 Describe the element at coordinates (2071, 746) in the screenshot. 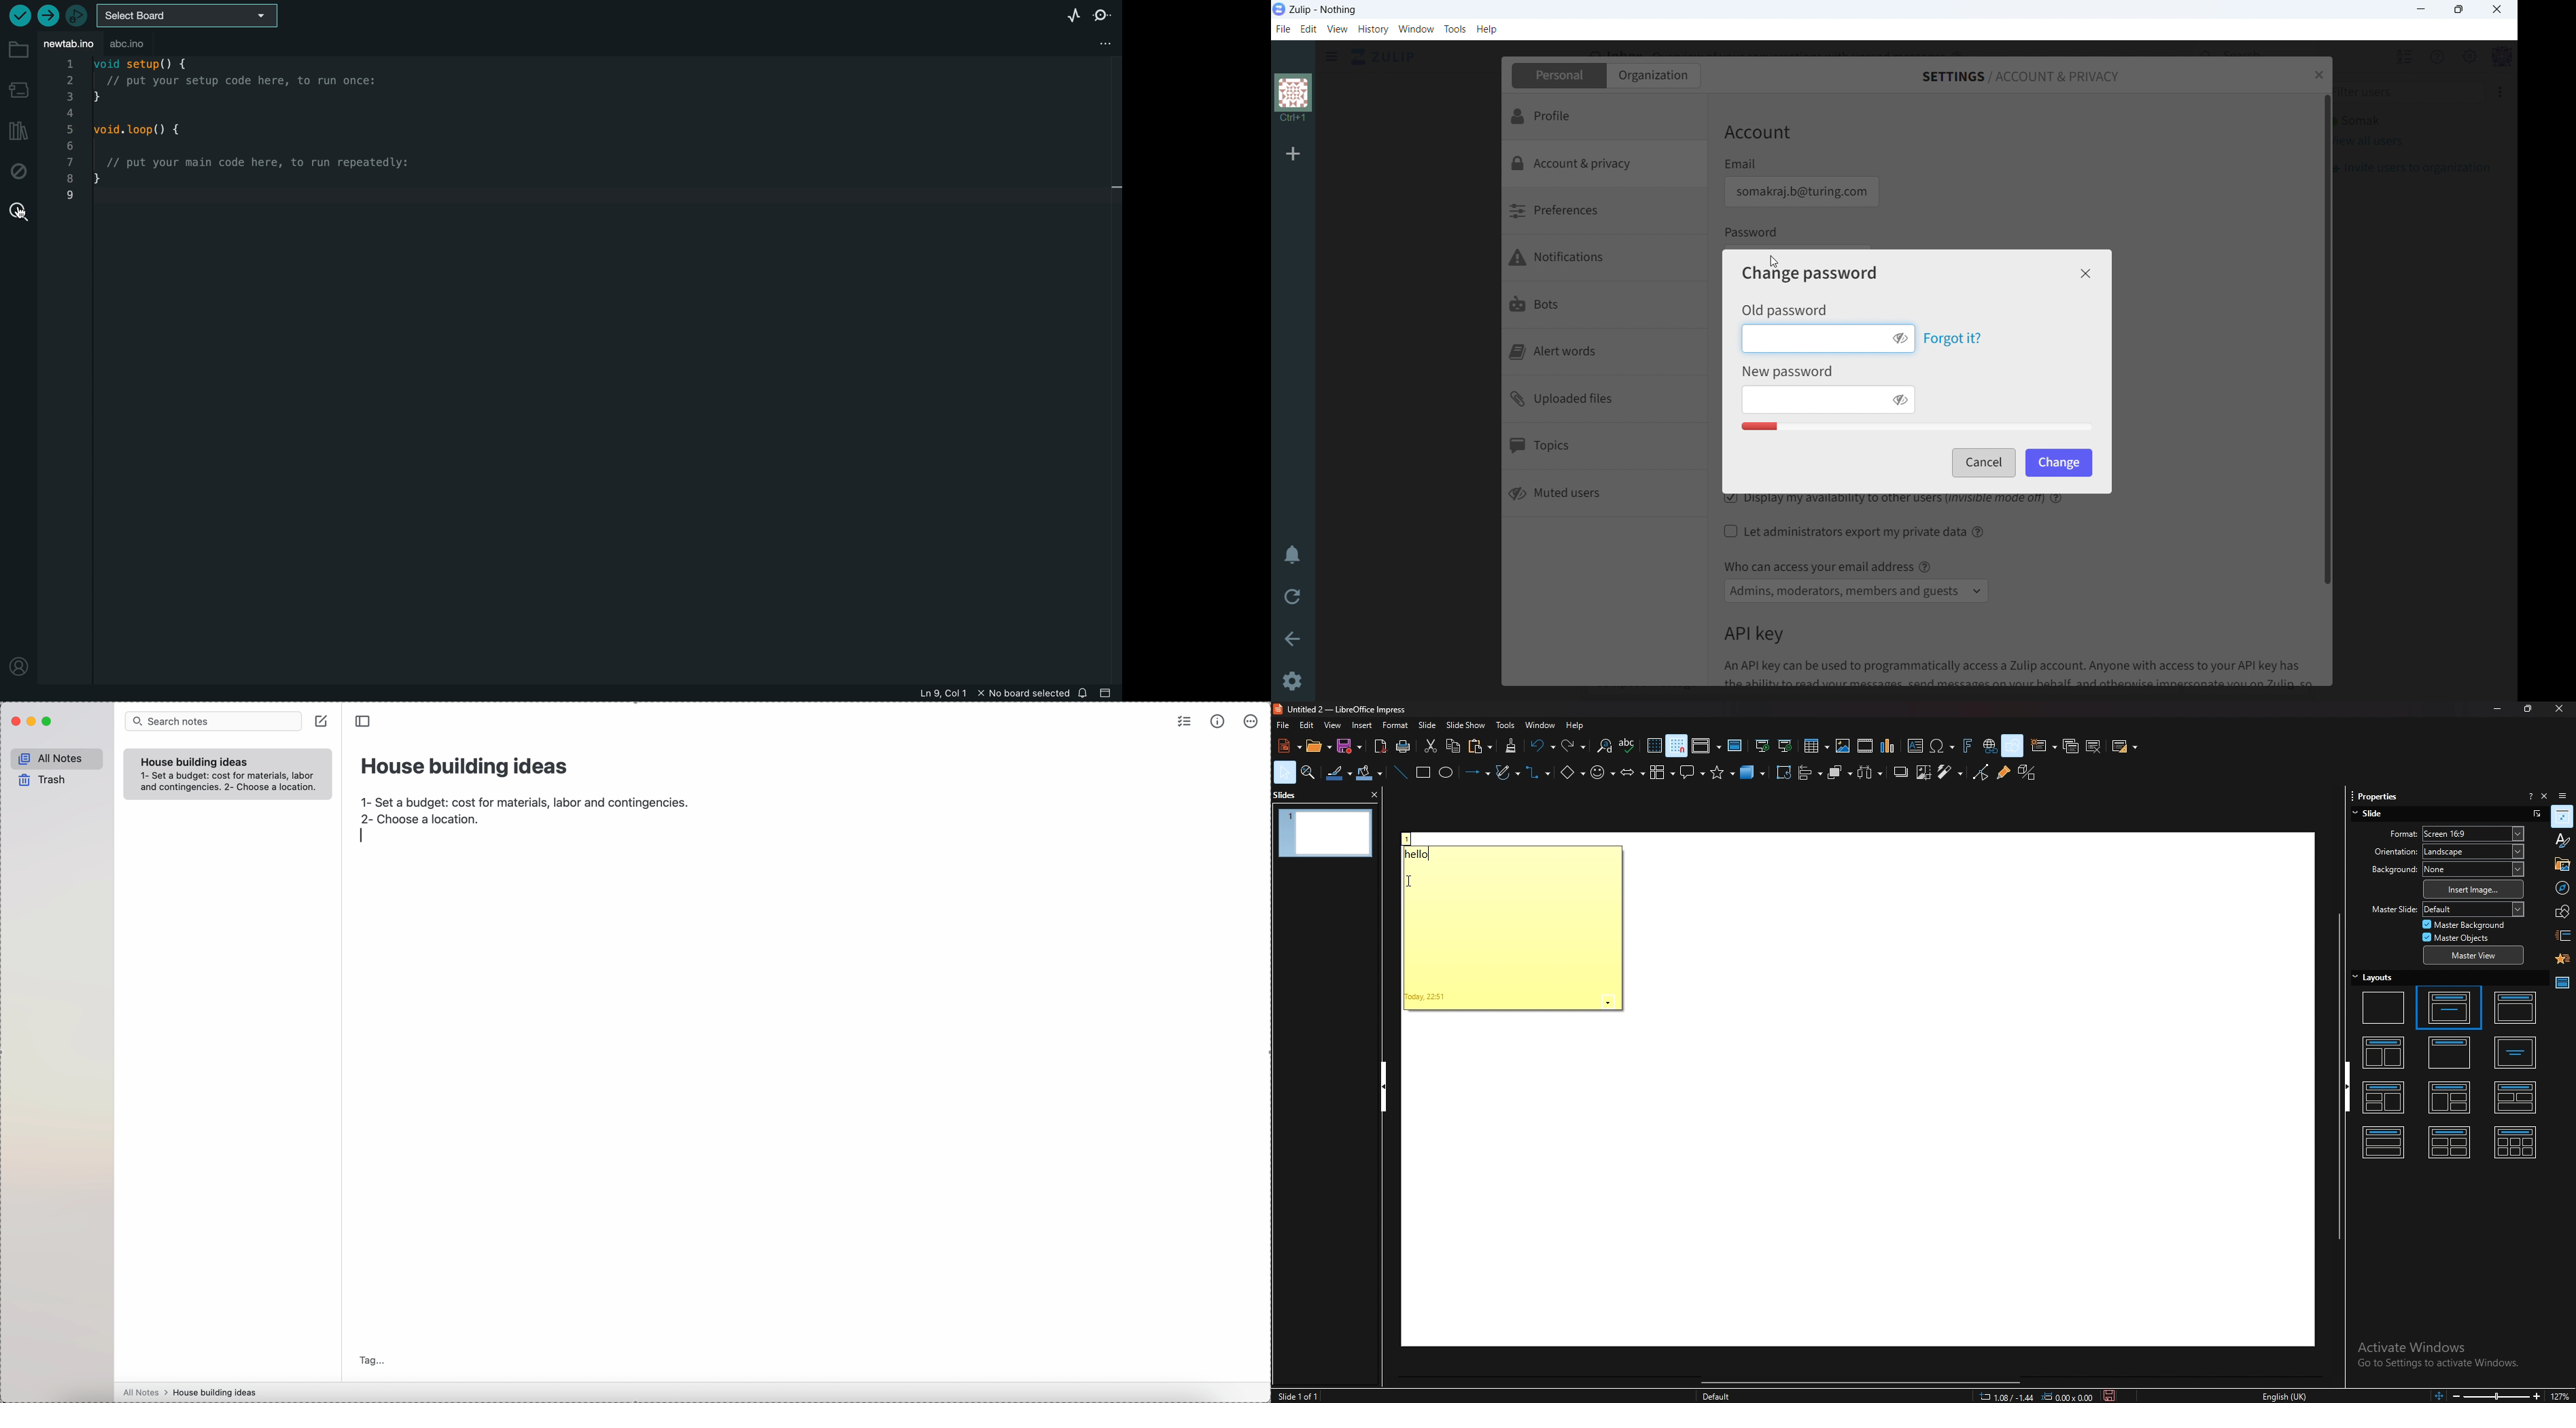

I see `duplicate slide` at that location.